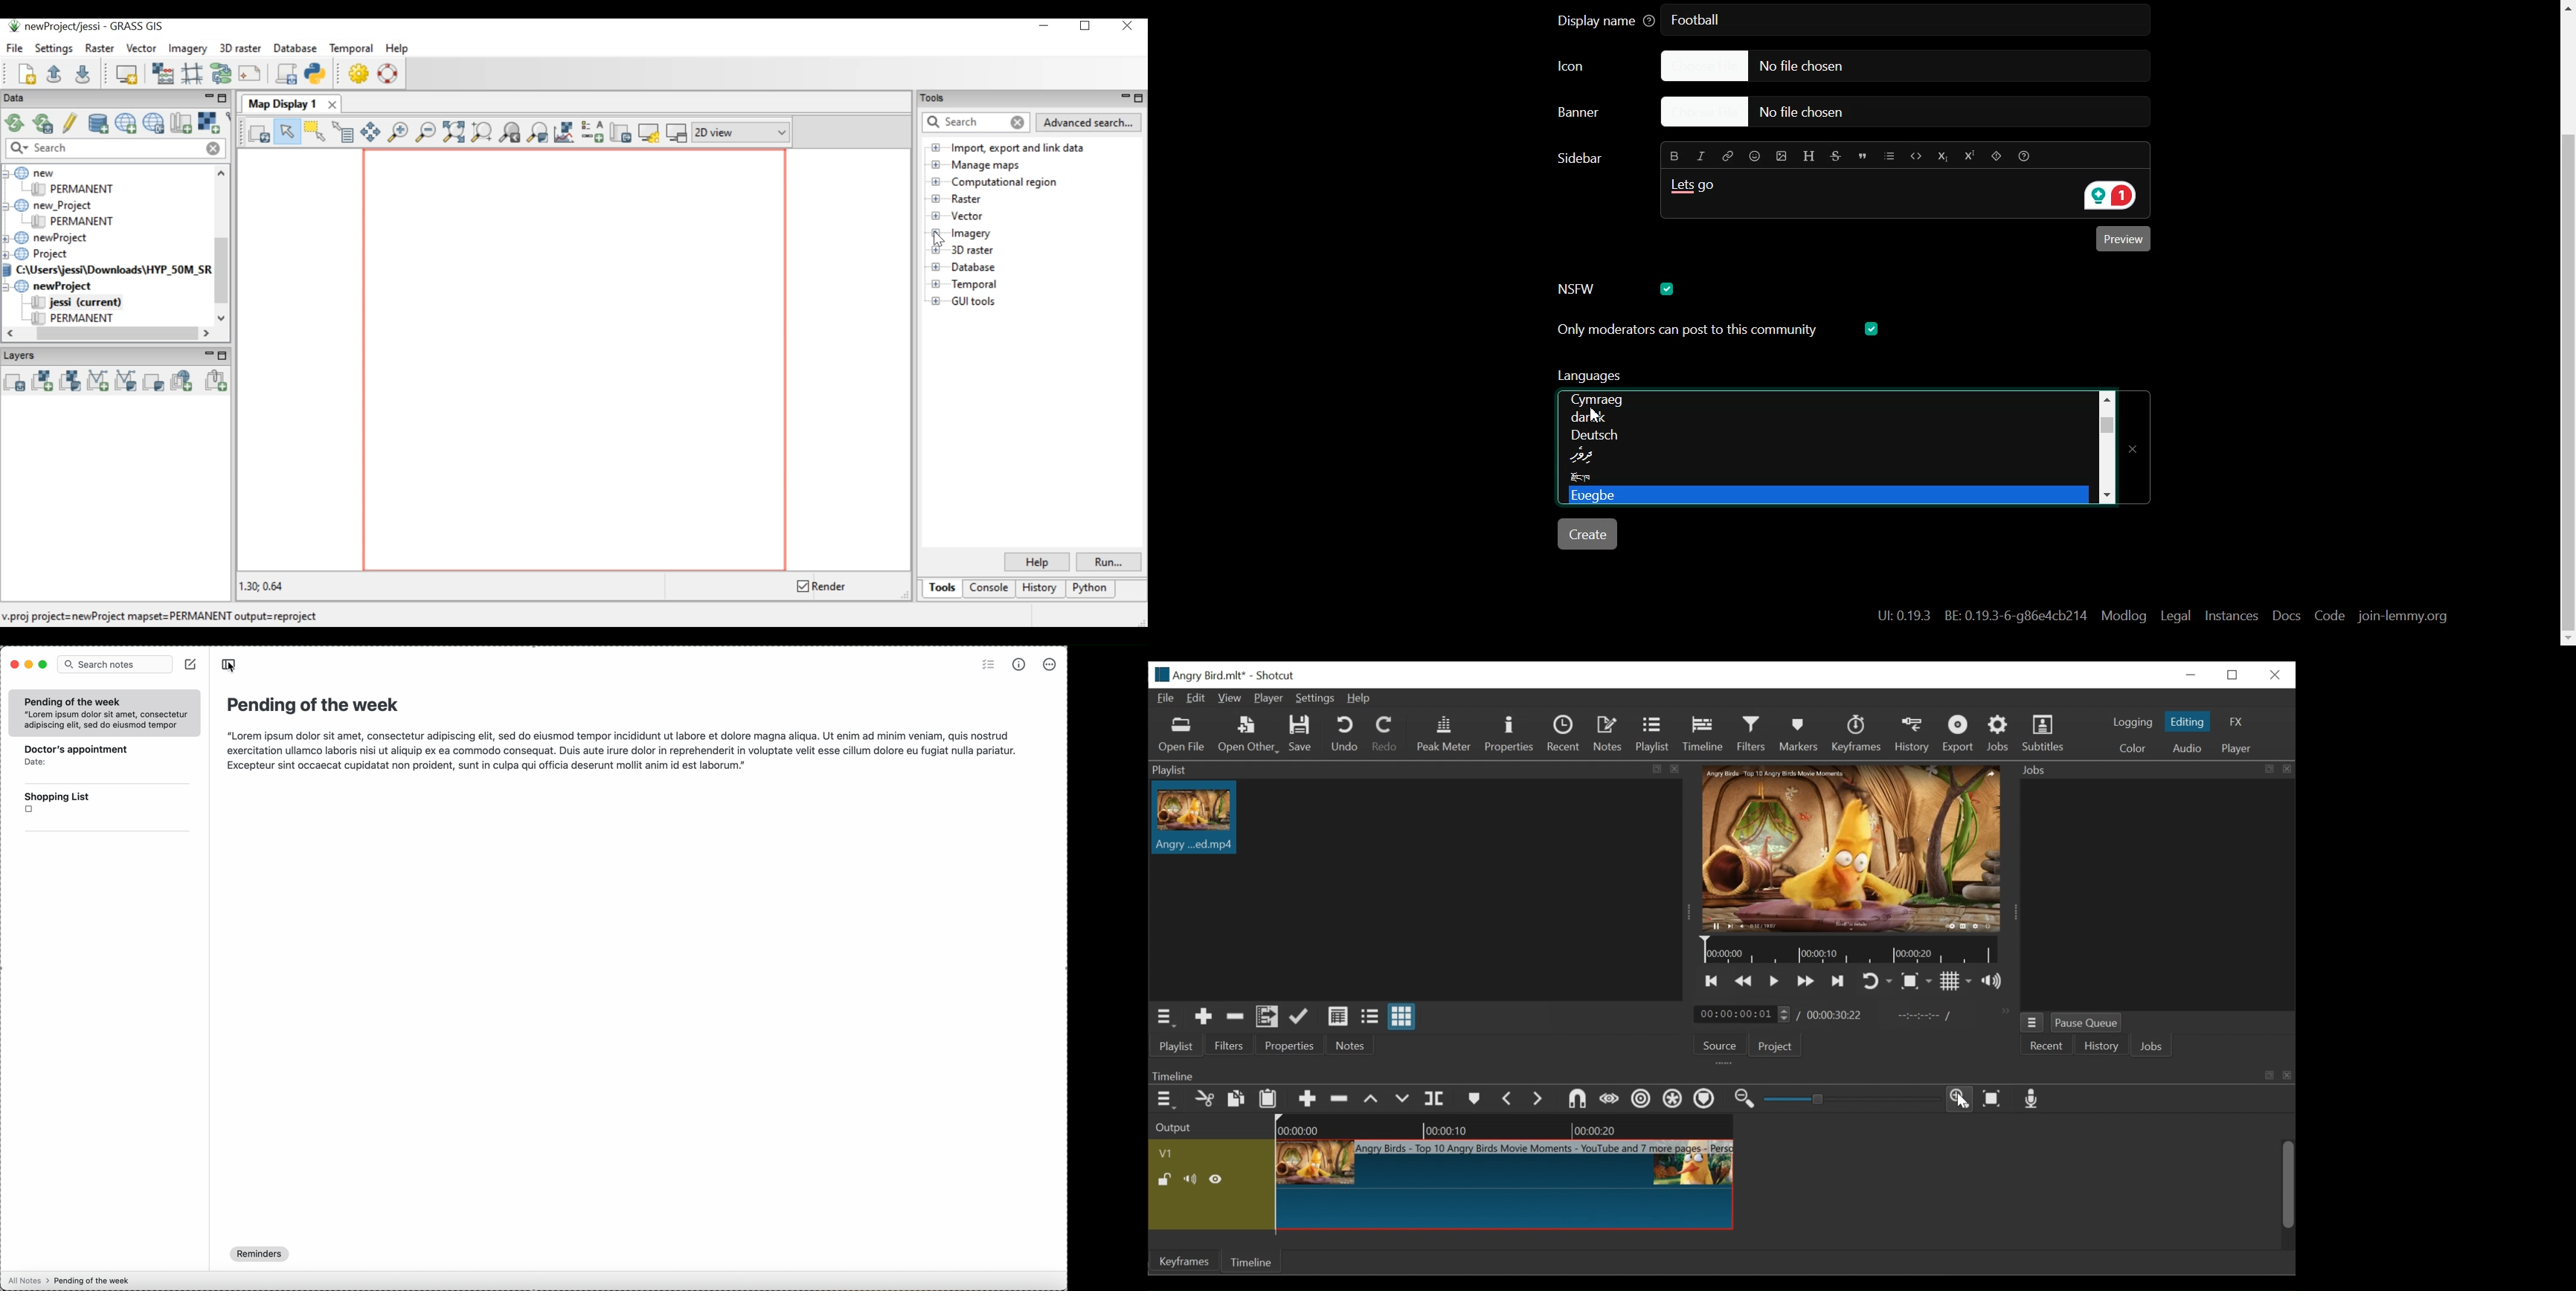 The width and height of the screenshot is (2576, 1316). What do you see at coordinates (1957, 981) in the screenshot?
I see `Toggle display grid on player` at bounding box center [1957, 981].